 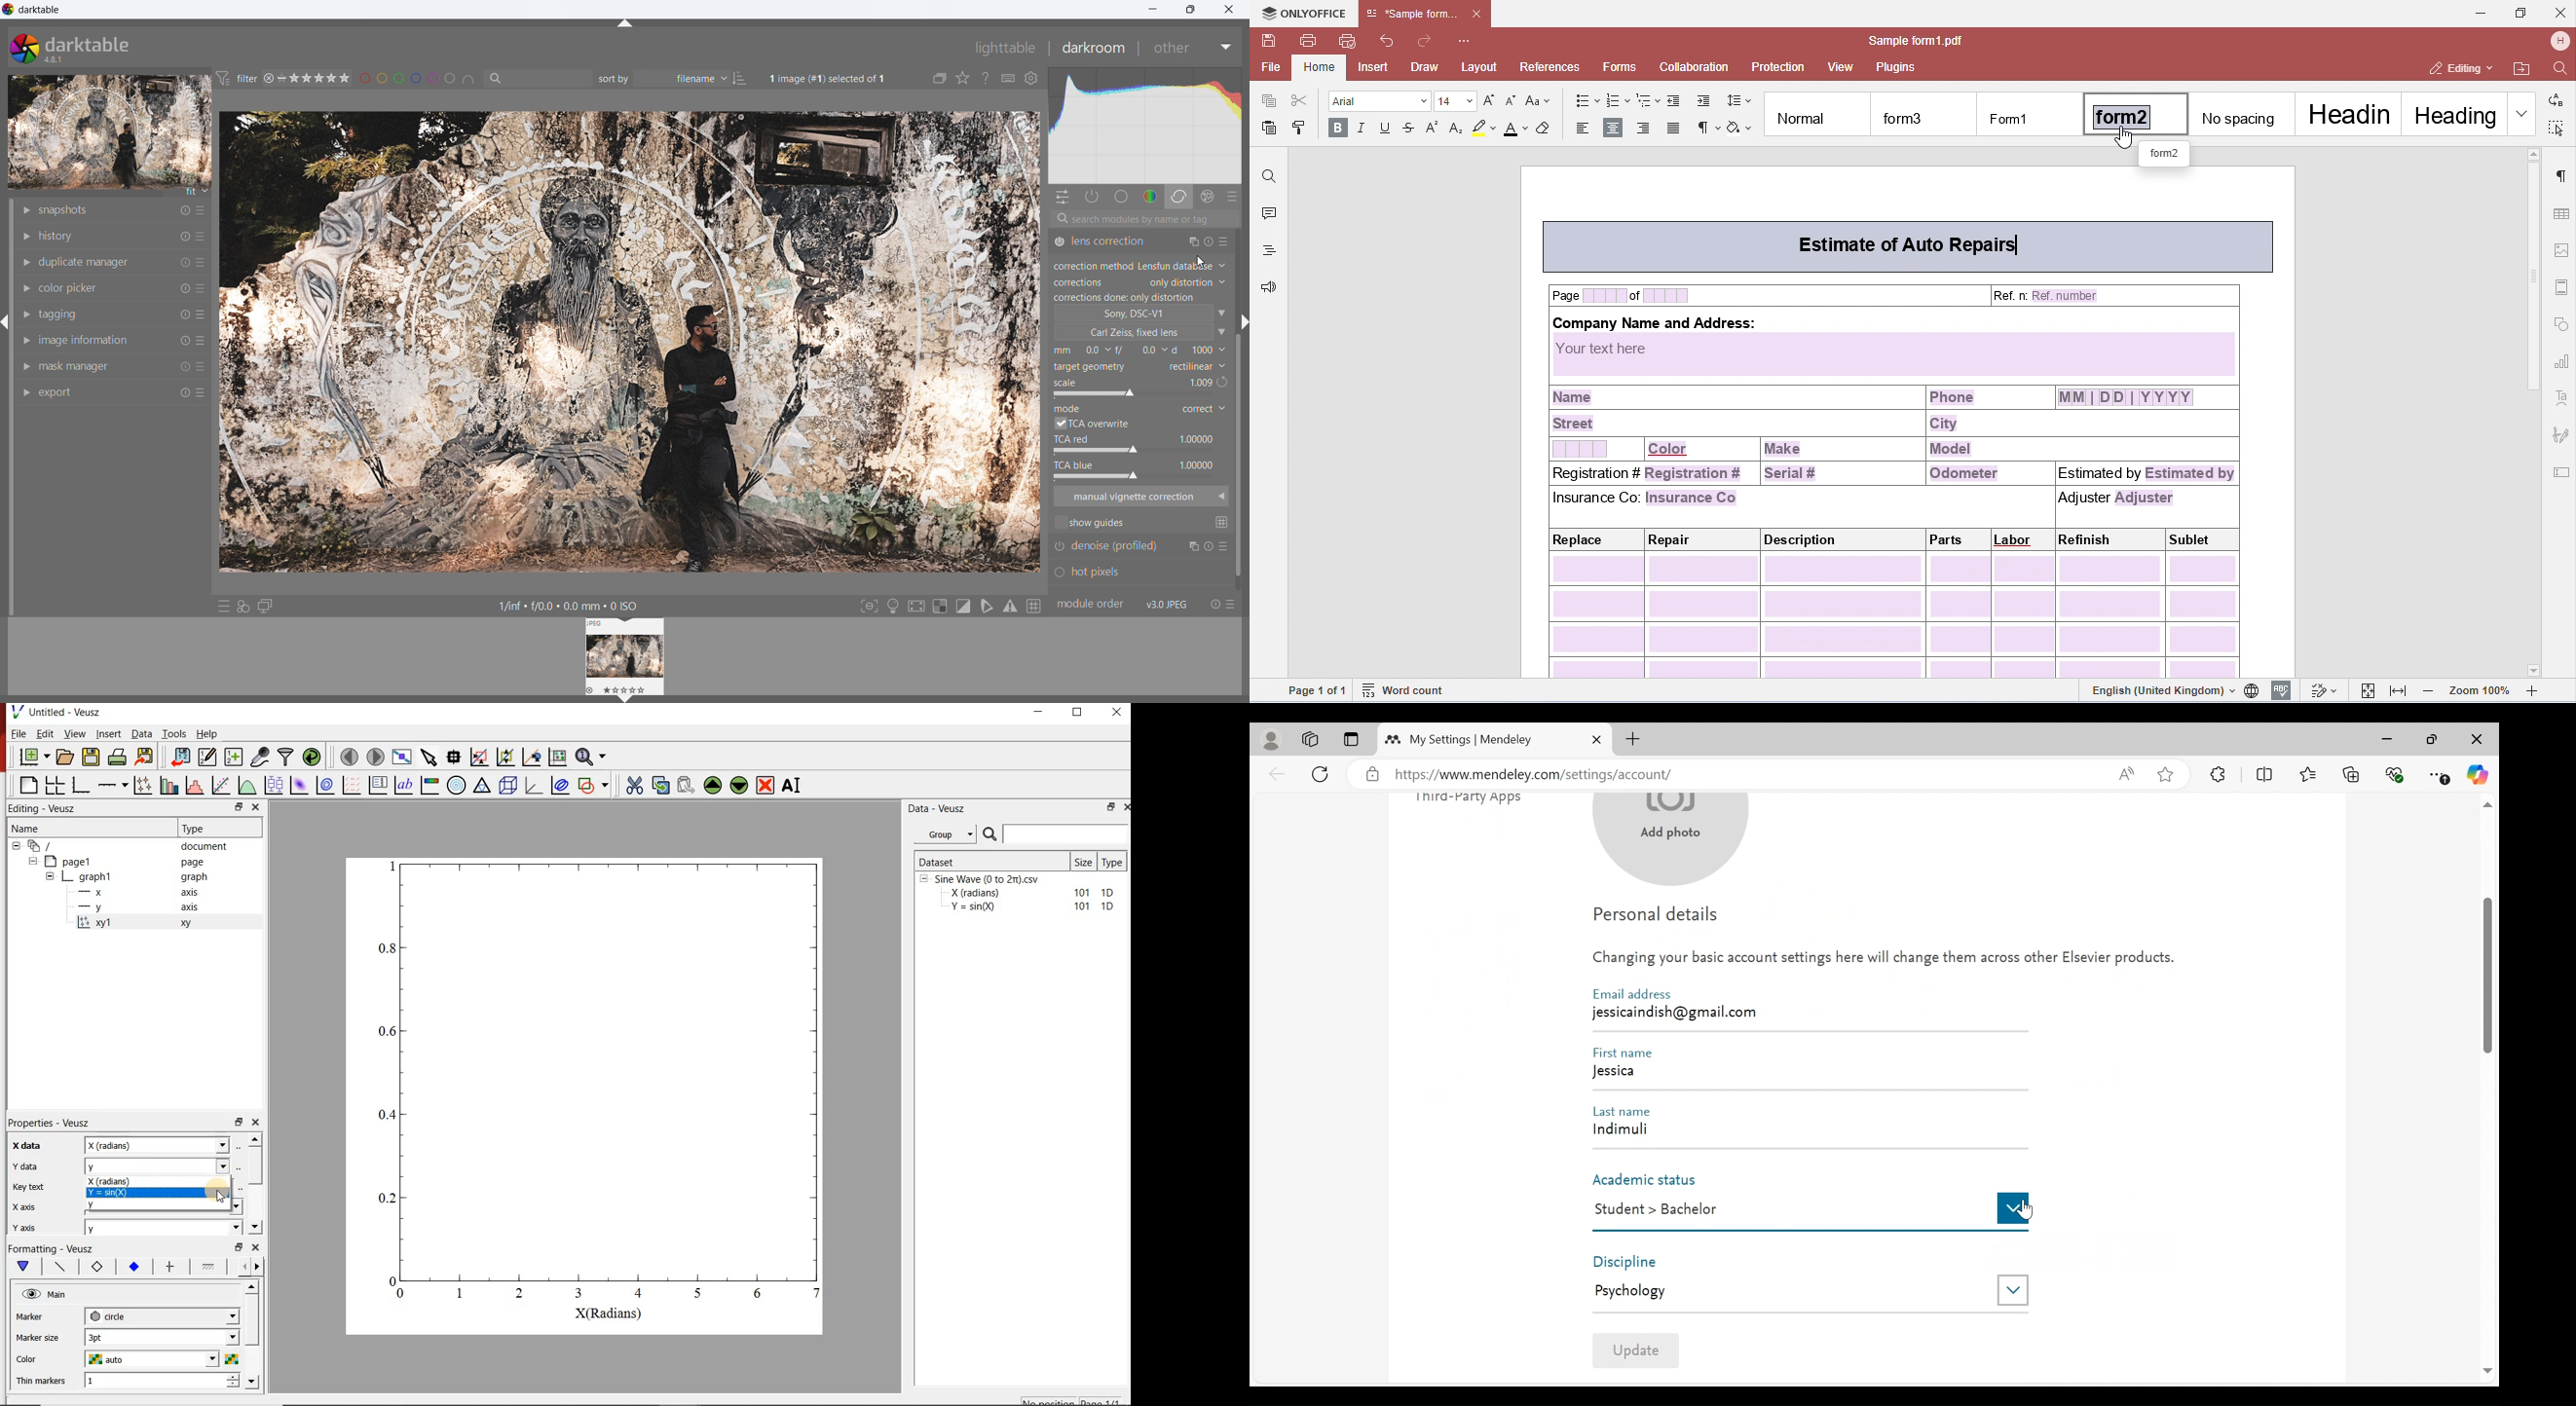 What do you see at coordinates (1234, 605) in the screenshot?
I see `presets` at bounding box center [1234, 605].